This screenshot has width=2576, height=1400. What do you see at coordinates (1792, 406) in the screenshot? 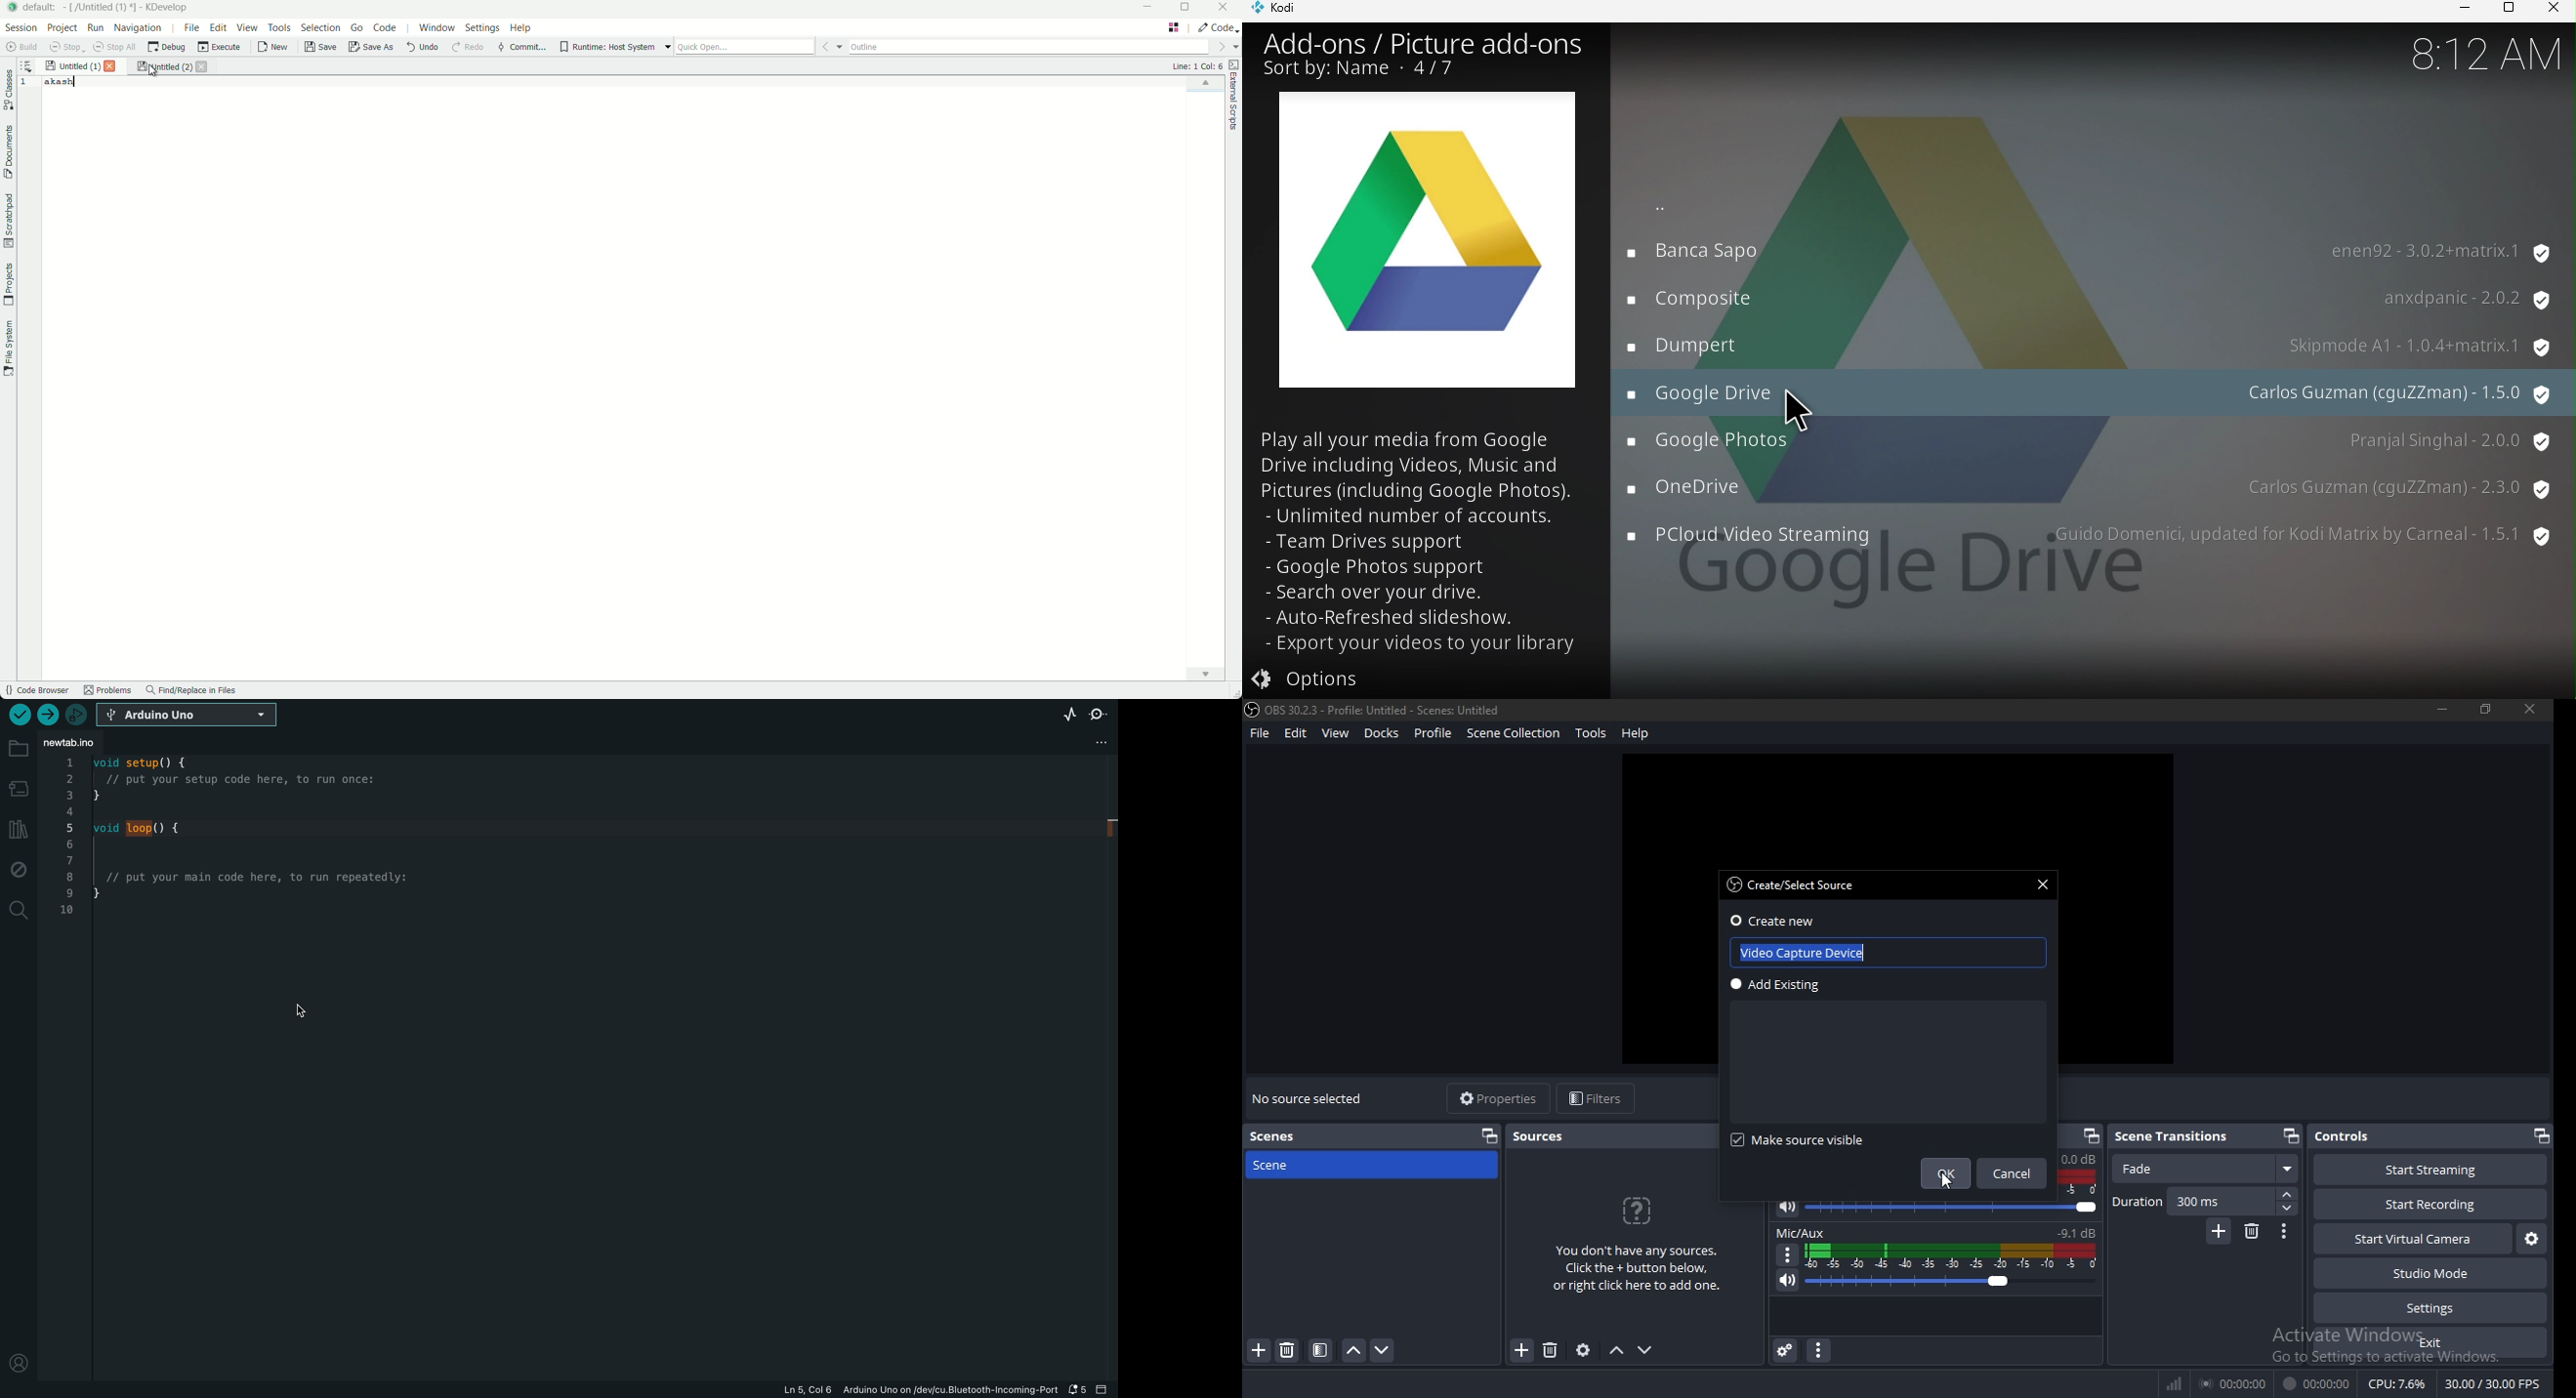
I see `Cursor` at bounding box center [1792, 406].